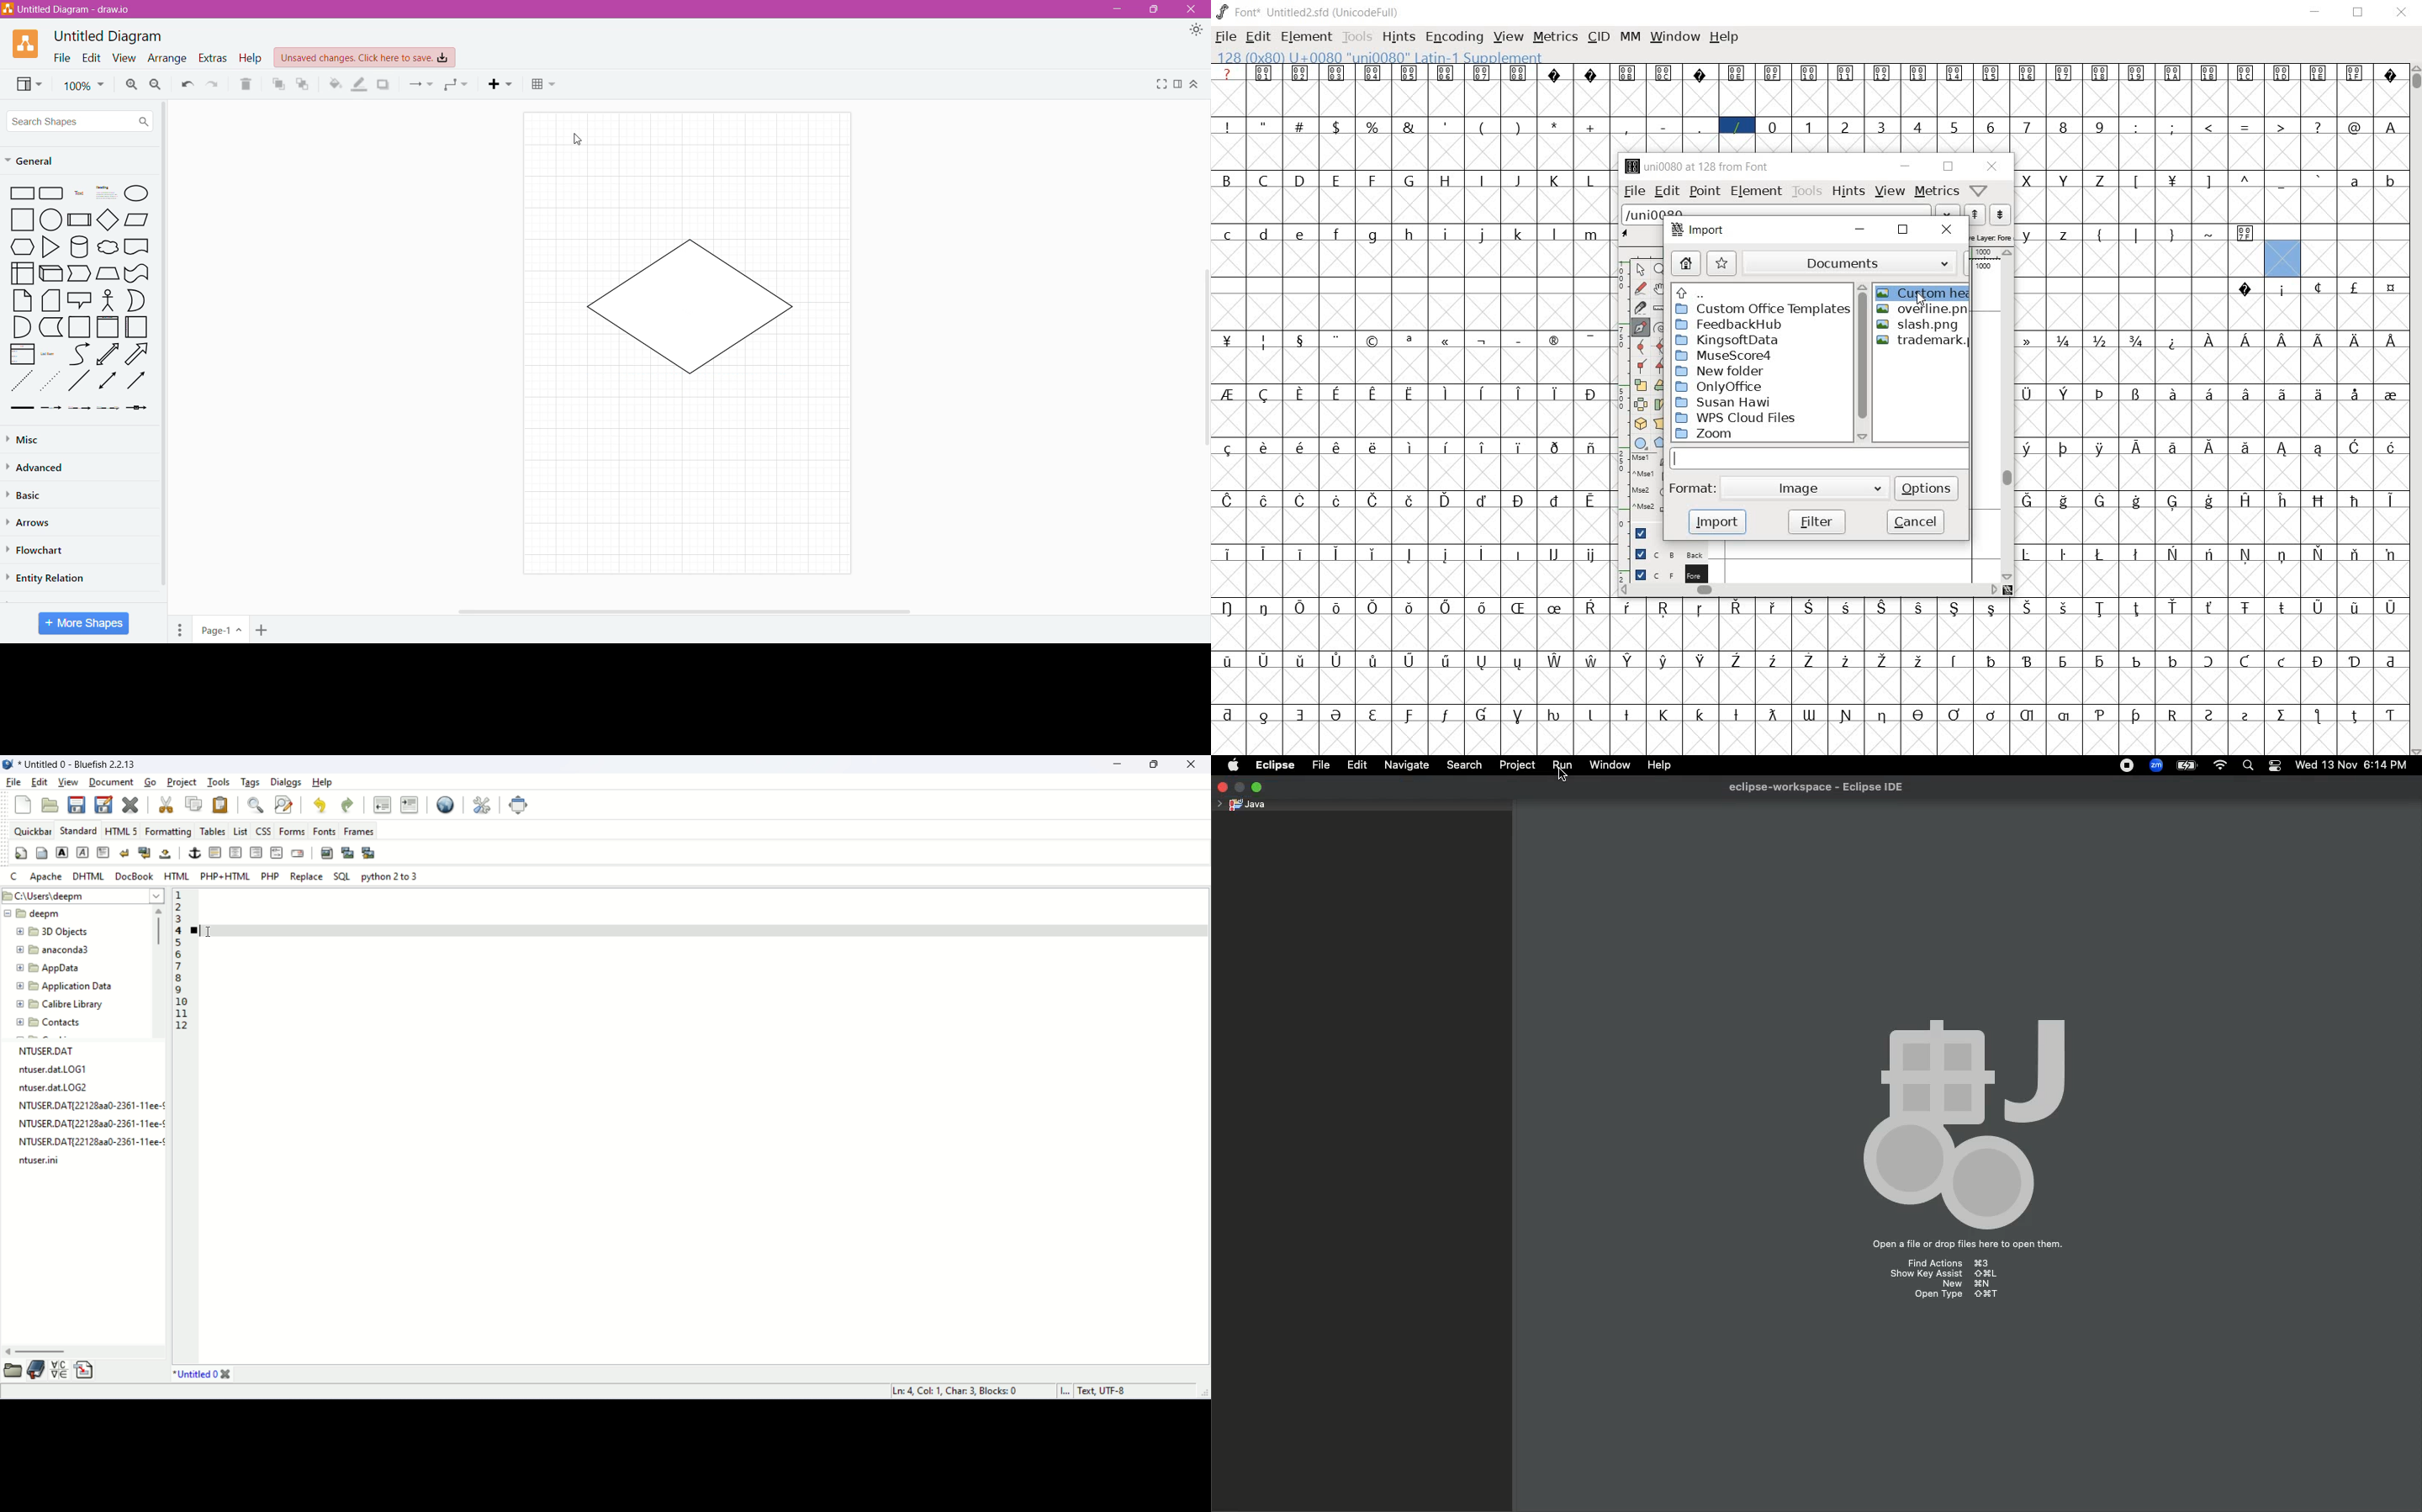 The image size is (2436, 1512). Describe the element at coordinates (2318, 394) in the screenshot. I see `glyph` at that location.